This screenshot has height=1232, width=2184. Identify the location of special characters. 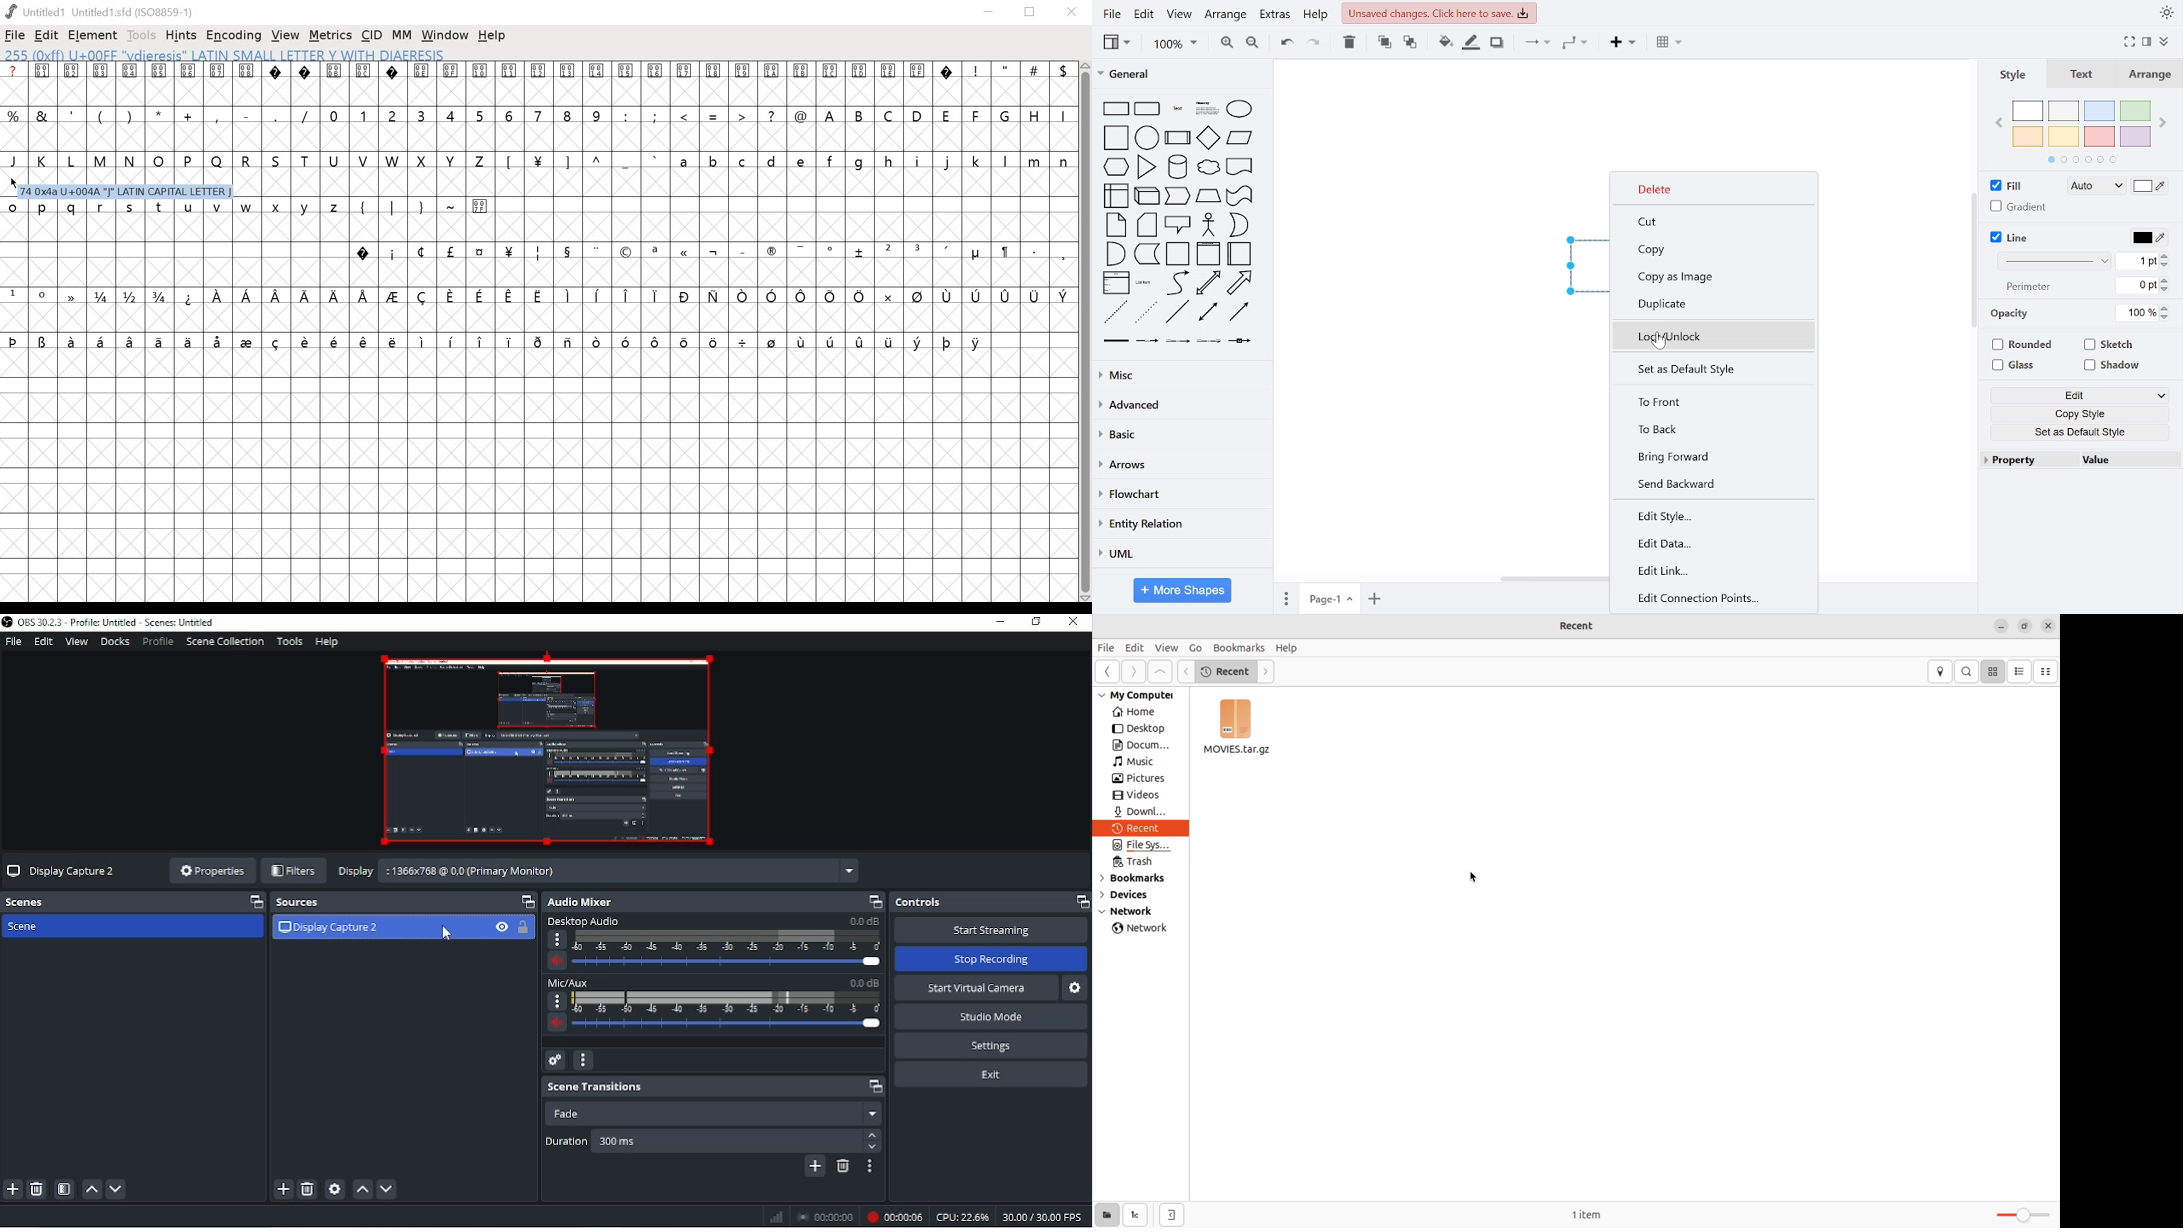
(160, 115).